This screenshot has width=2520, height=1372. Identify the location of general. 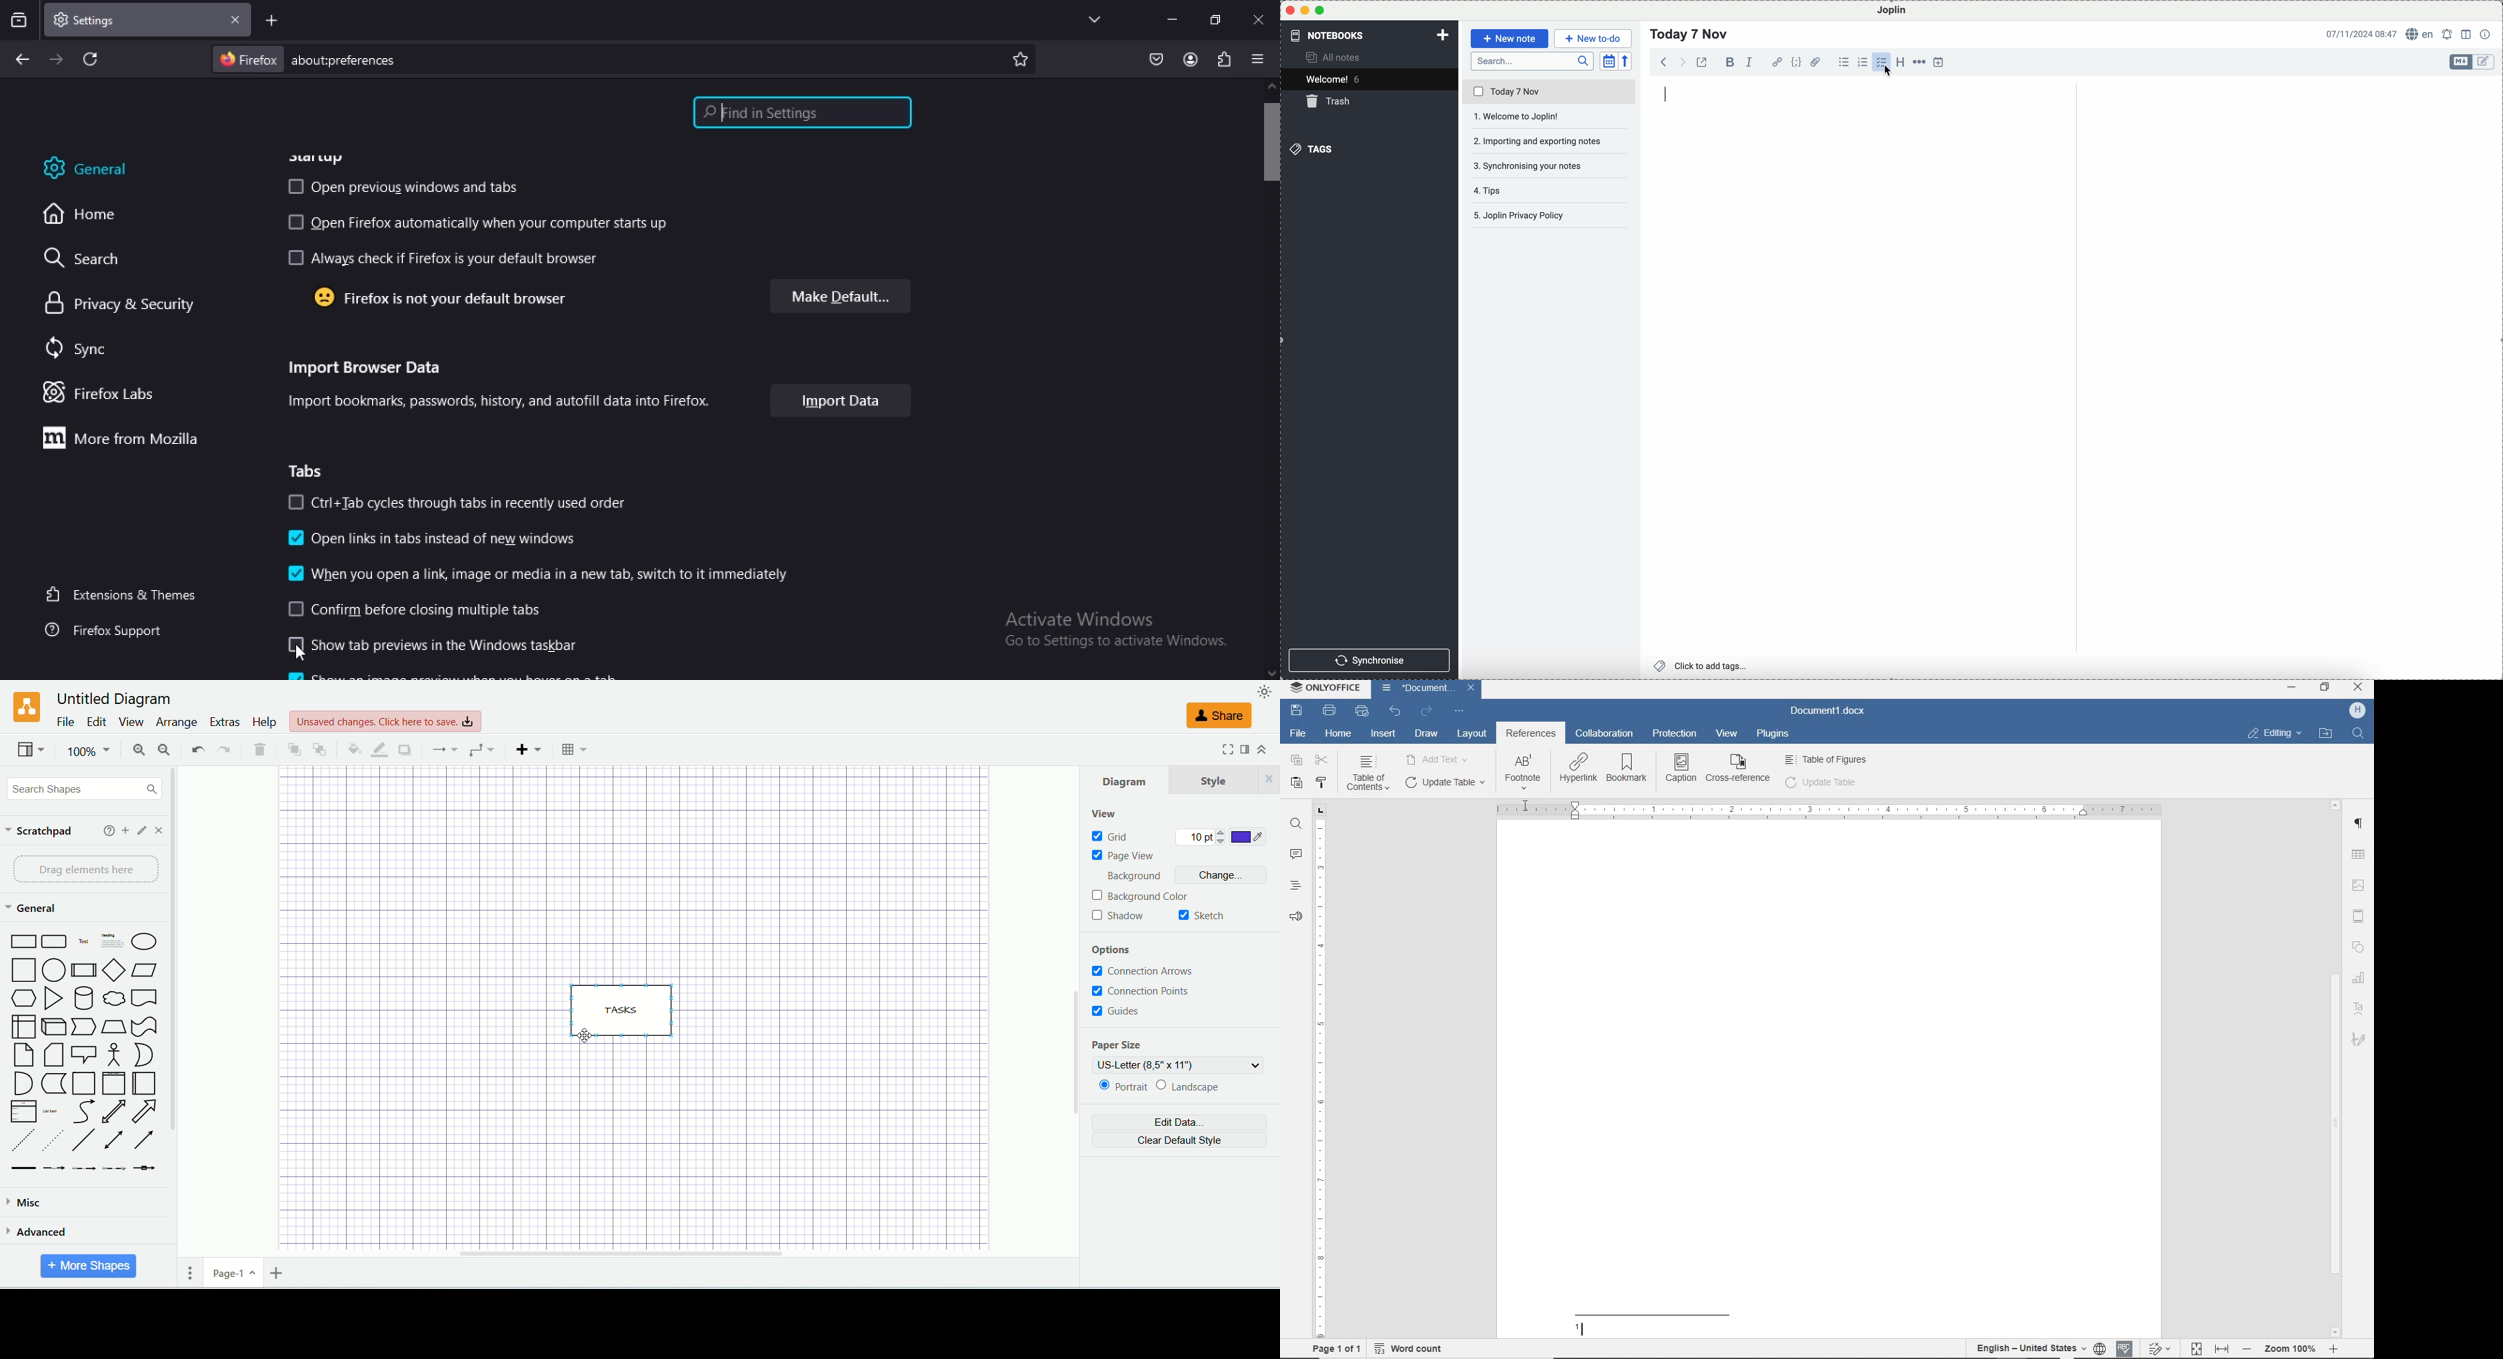
(30, 908).